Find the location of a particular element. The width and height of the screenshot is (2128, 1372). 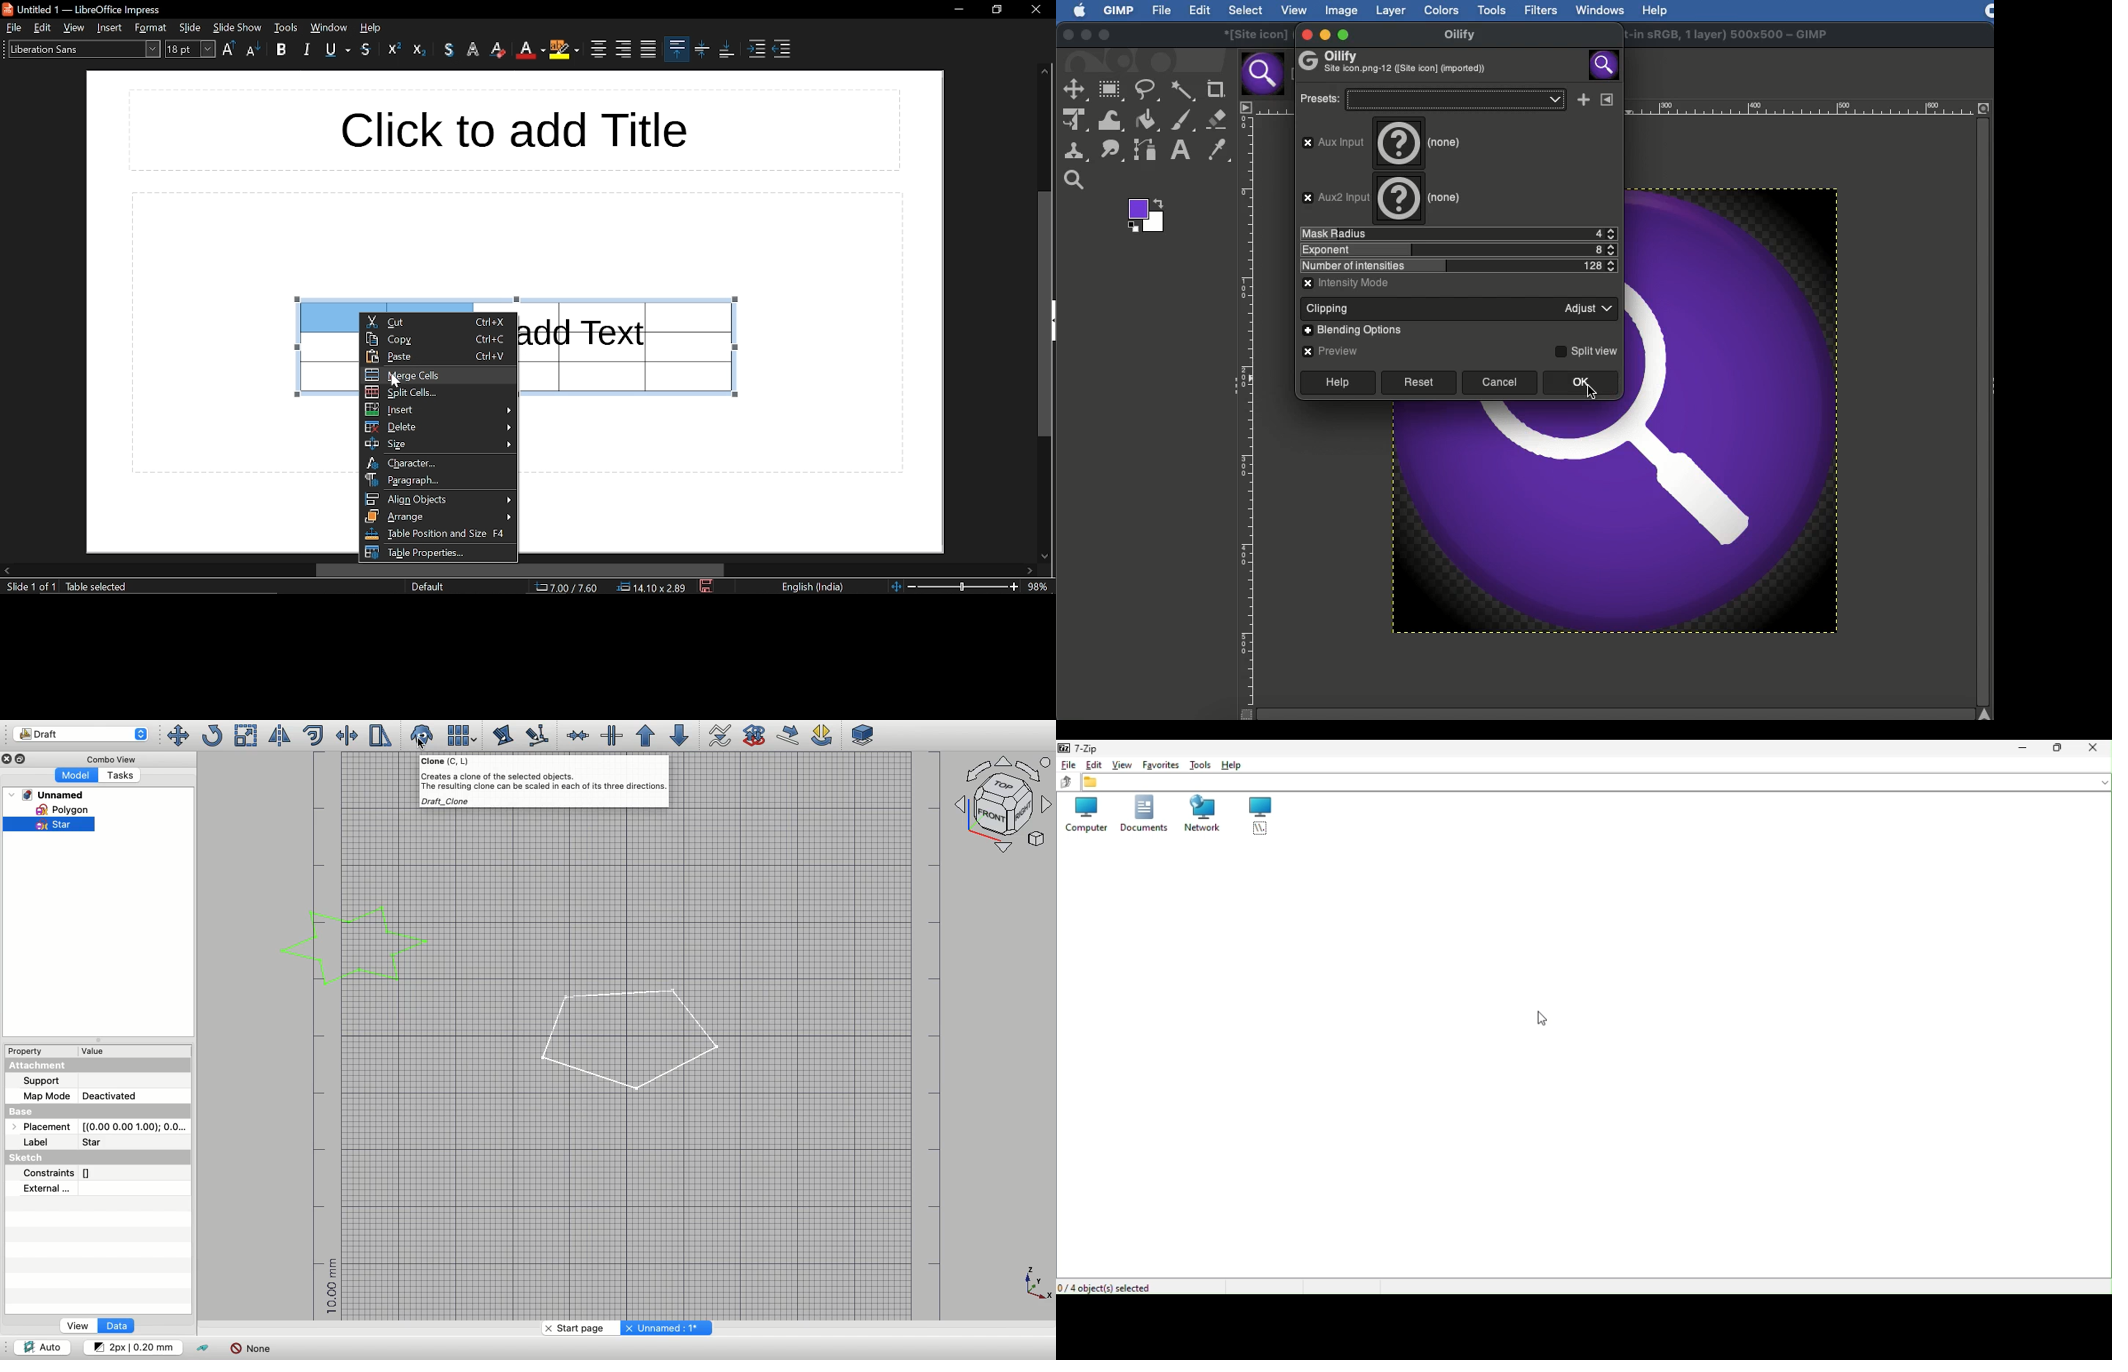

restore down is located at coordinates (997, 9).